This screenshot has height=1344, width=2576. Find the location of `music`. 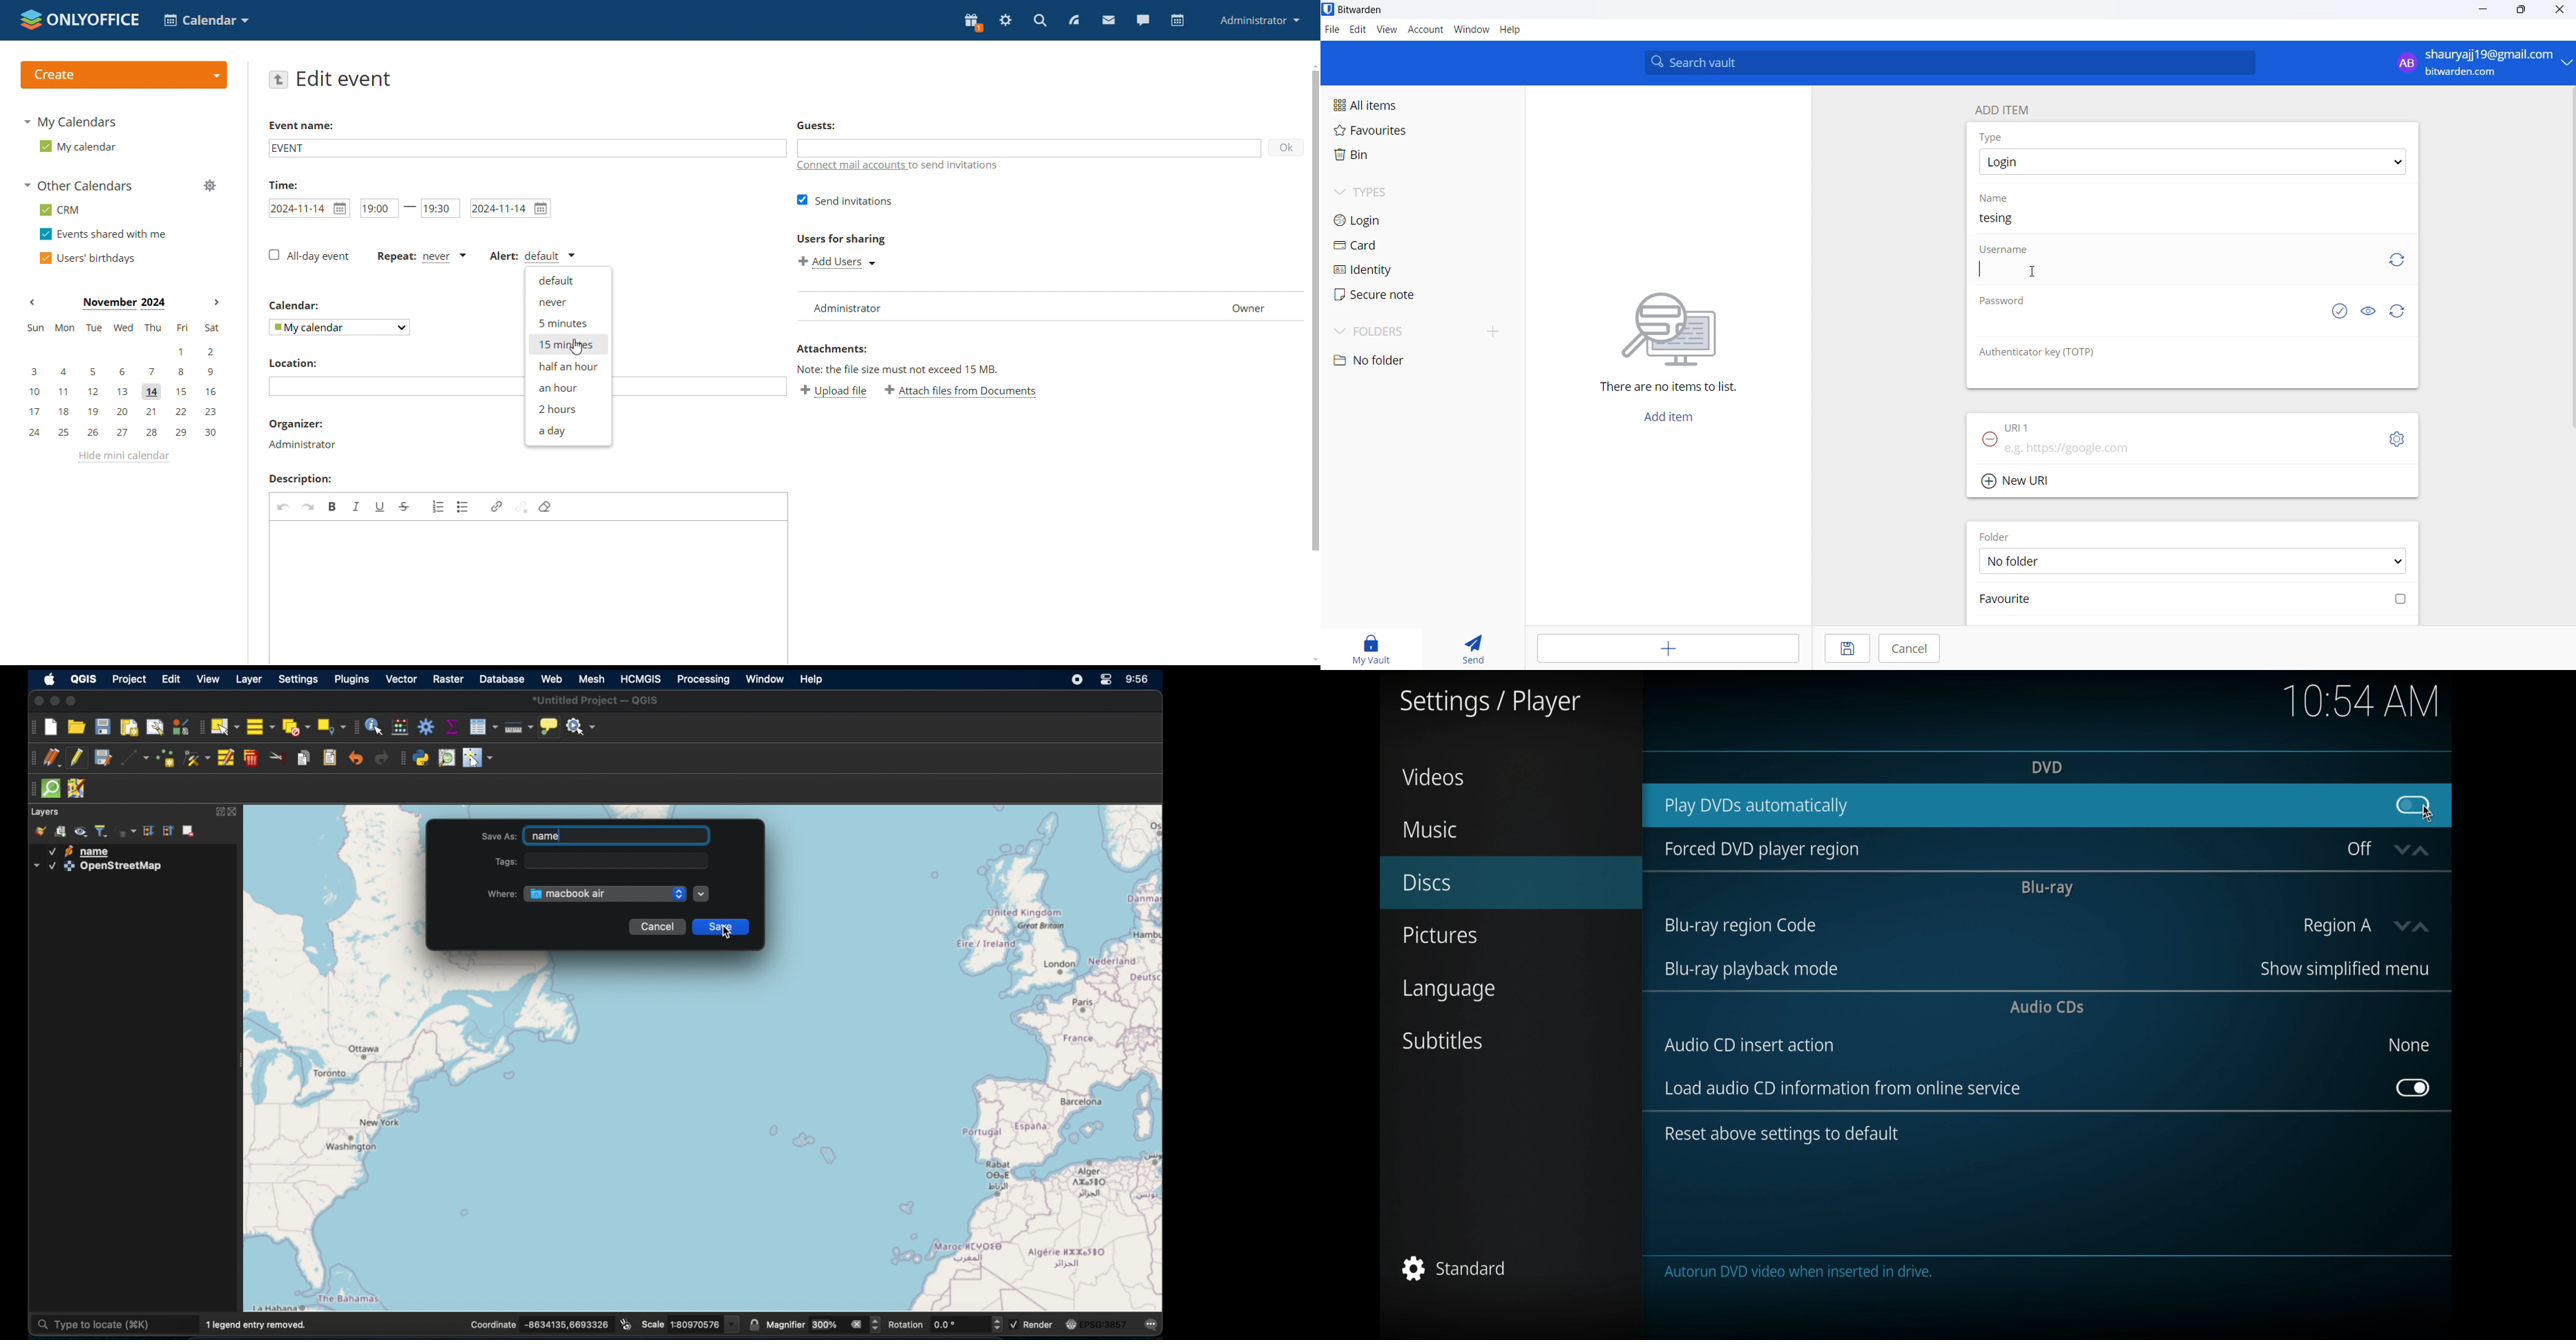

music is located at coordinates (1429, 830).